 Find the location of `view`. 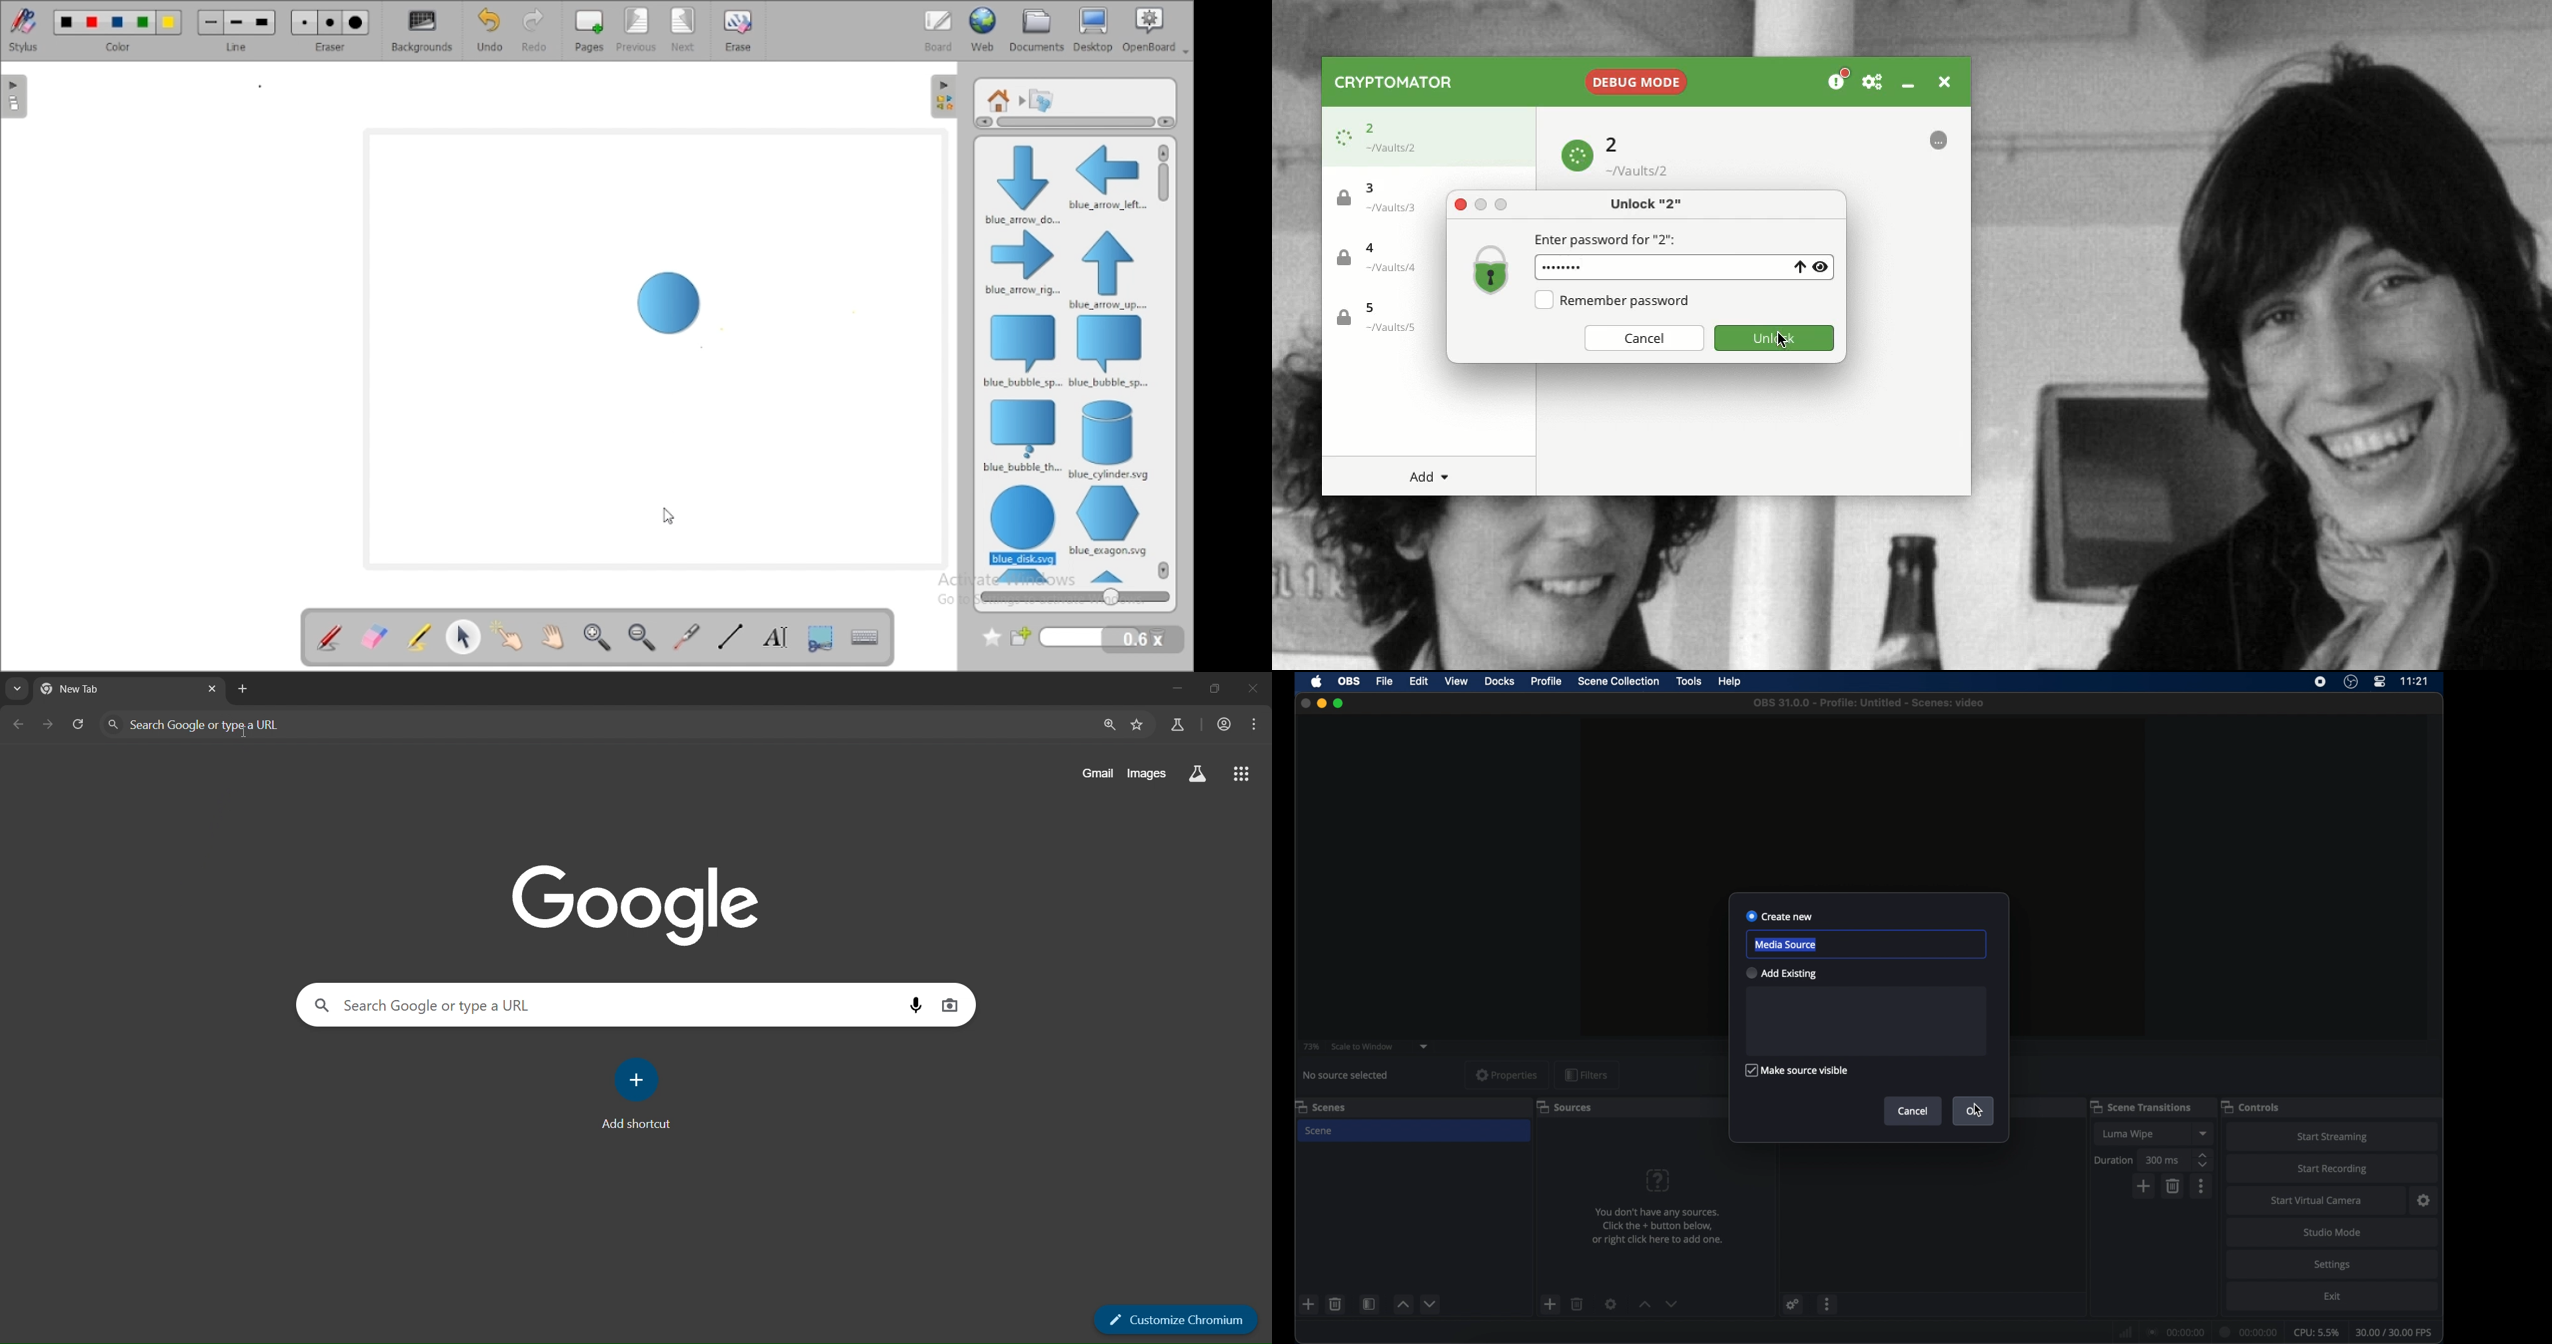

view is located at coordinates (1456, 680).